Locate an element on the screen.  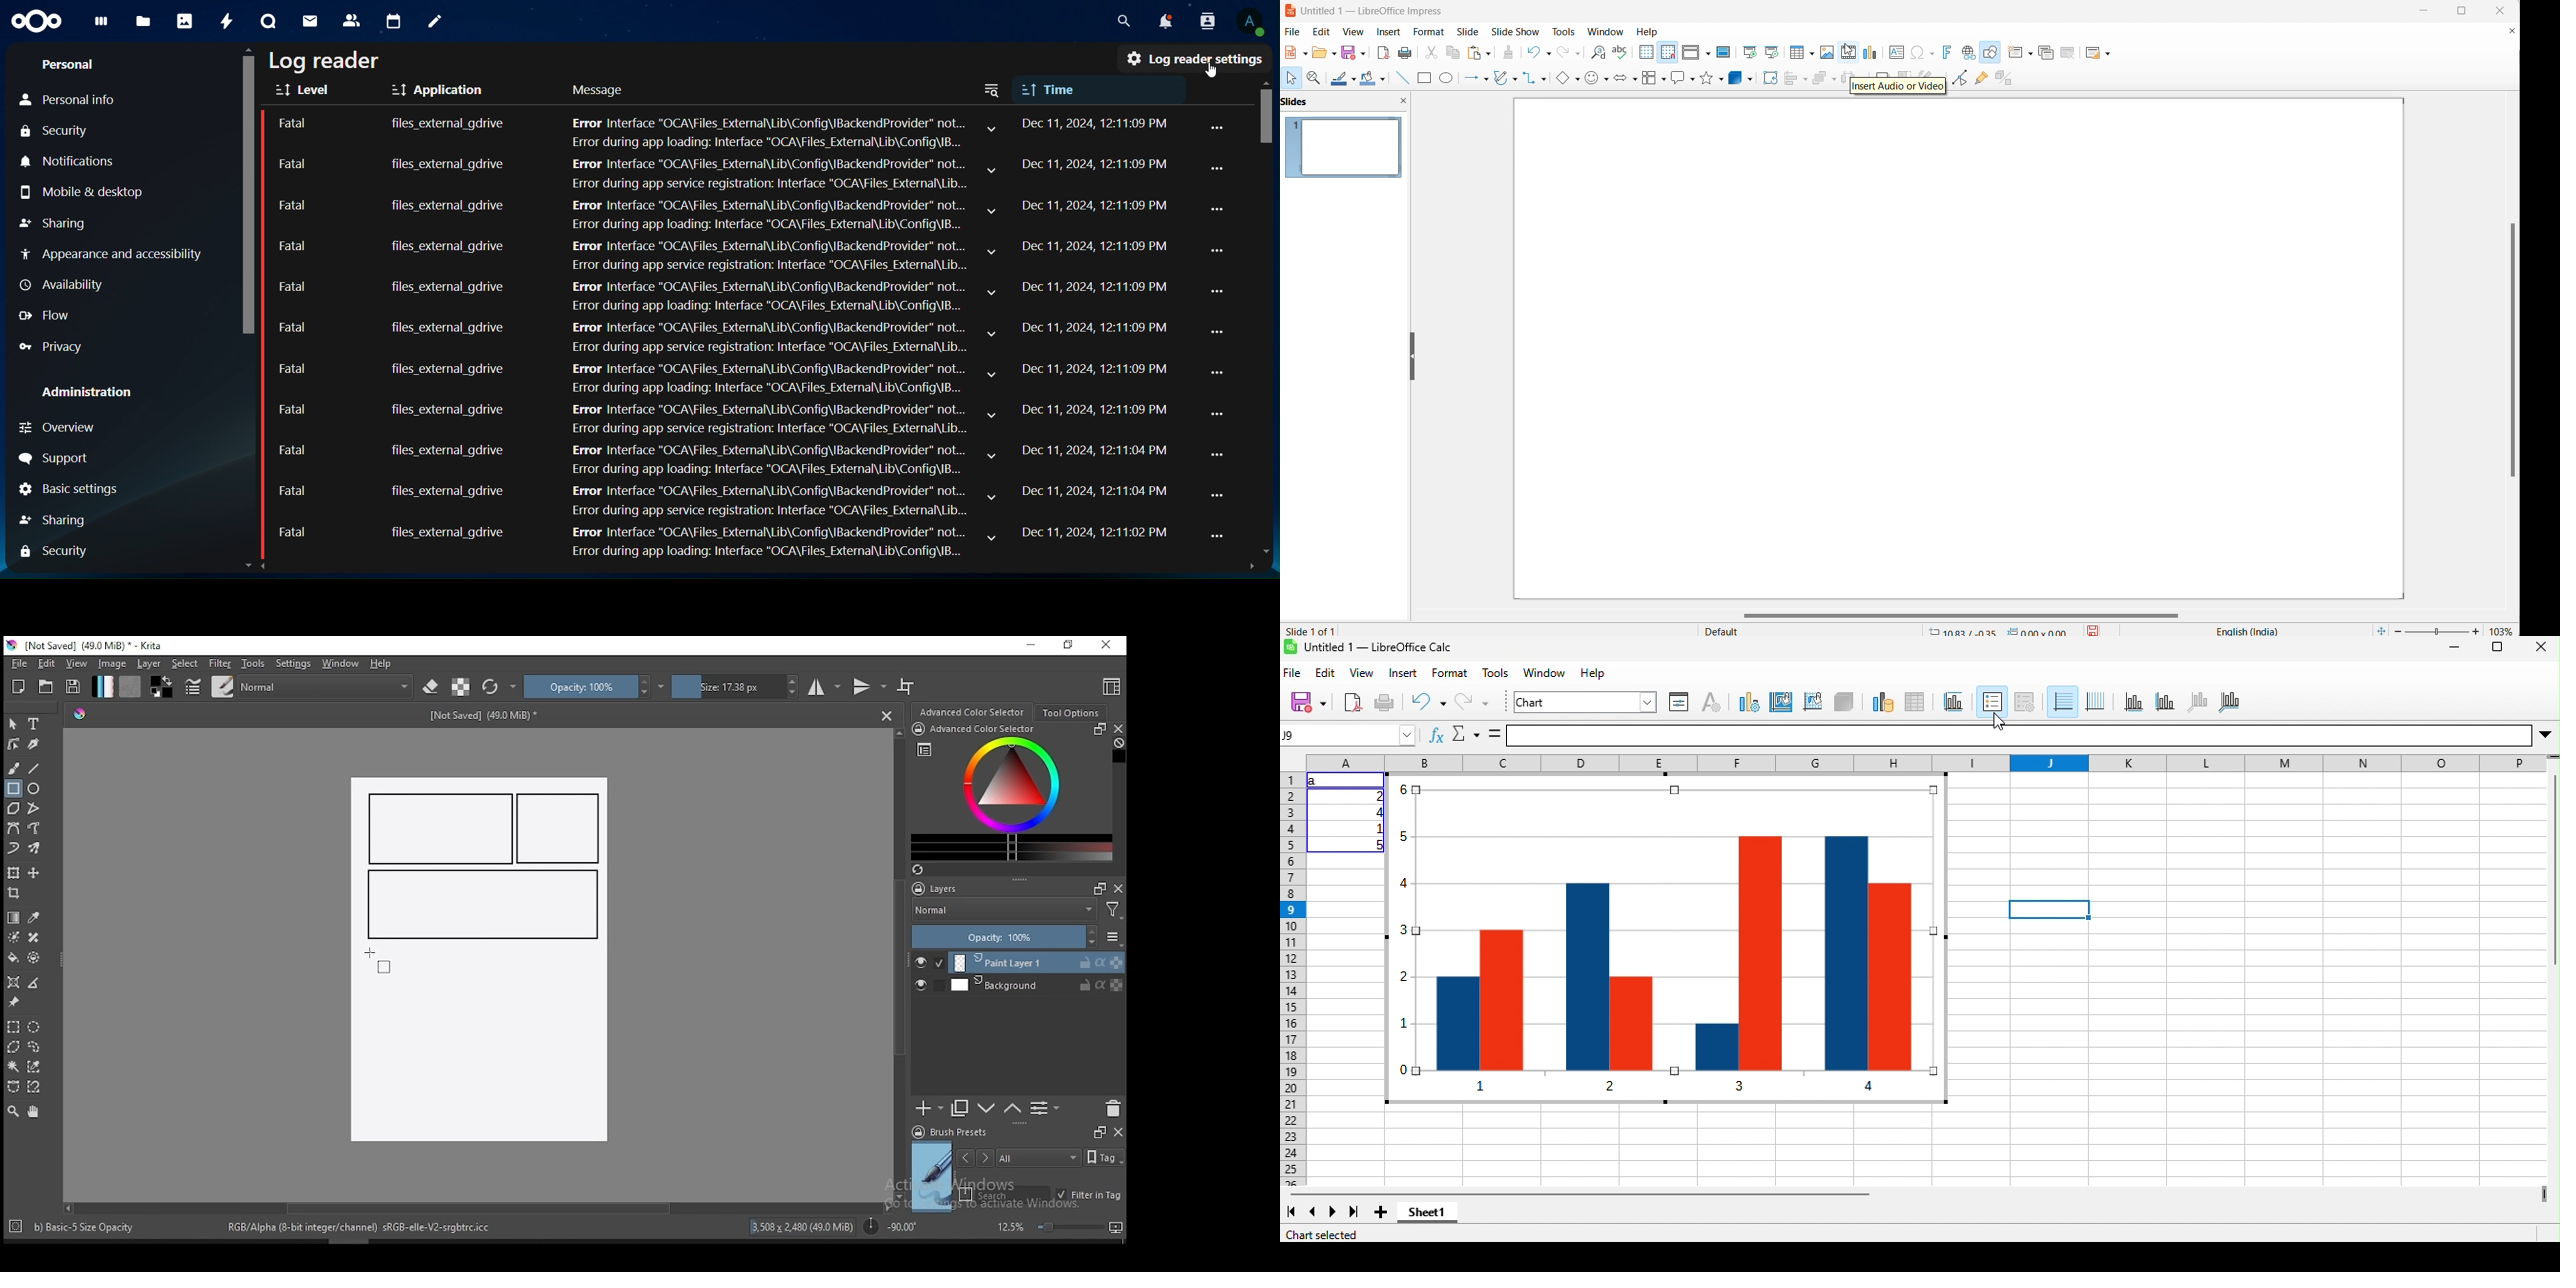
log reader is located at coordinates (328, 59).